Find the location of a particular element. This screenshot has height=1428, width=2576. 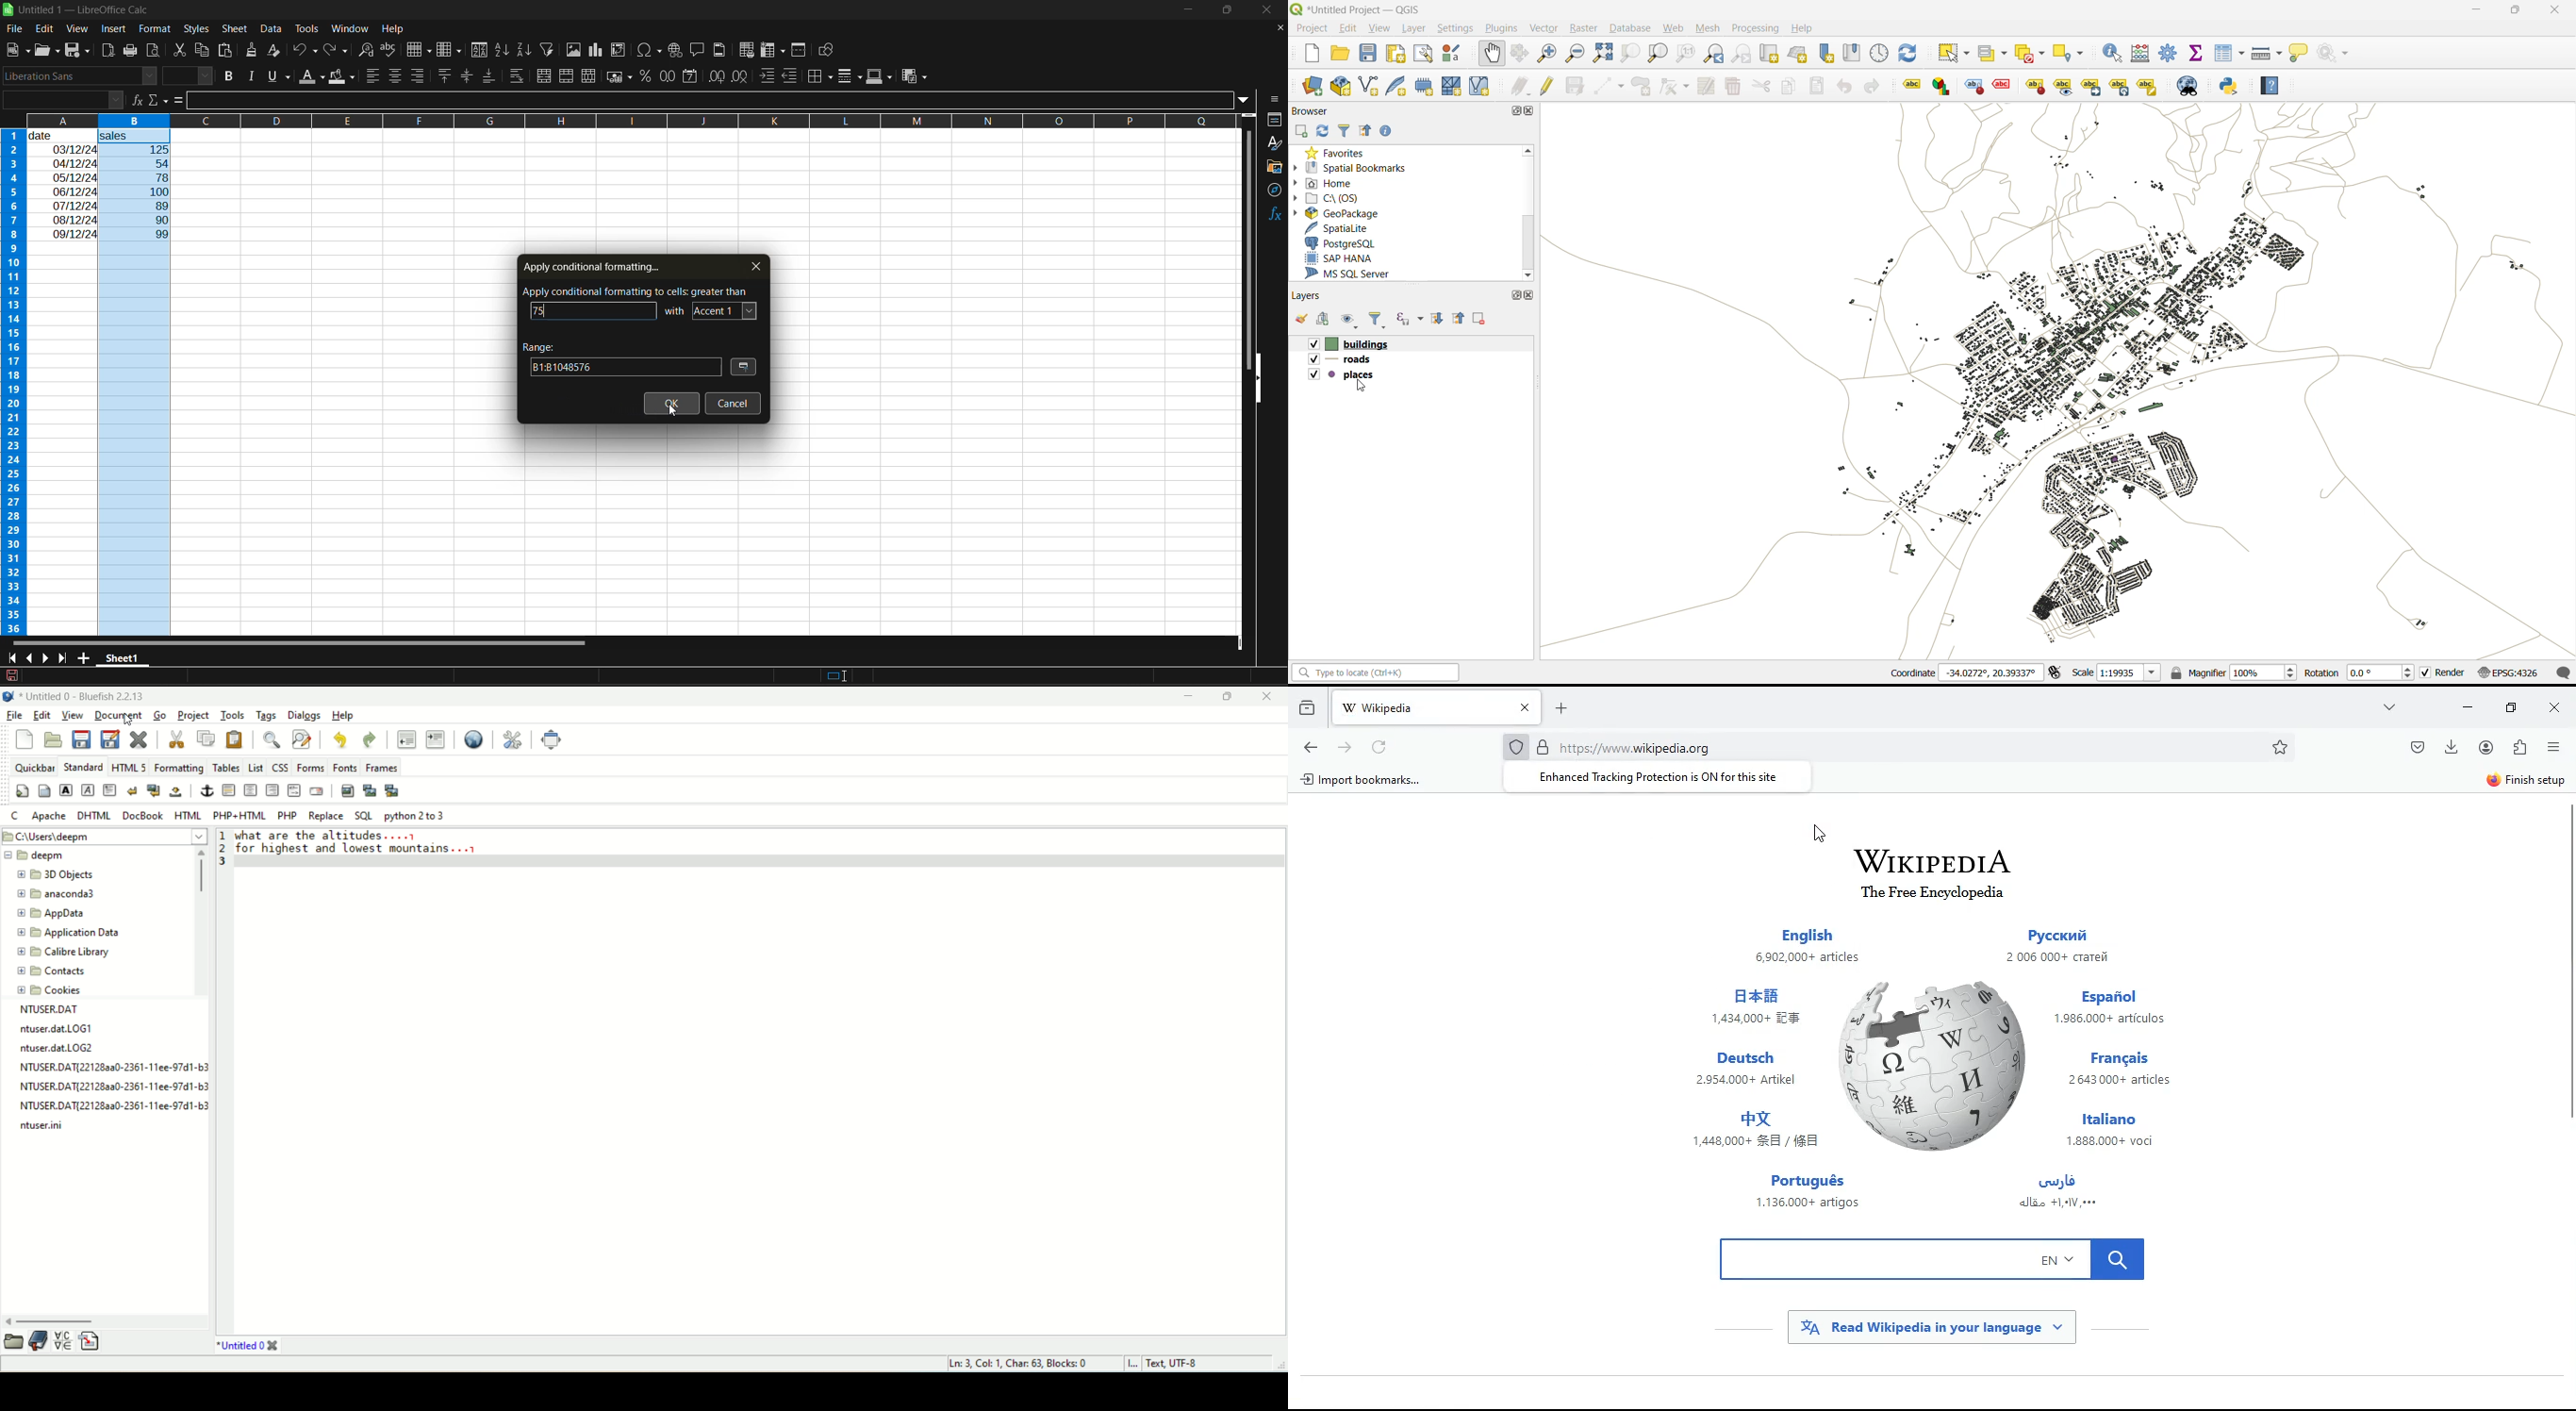

layers is located at coordinates (1311, 296).